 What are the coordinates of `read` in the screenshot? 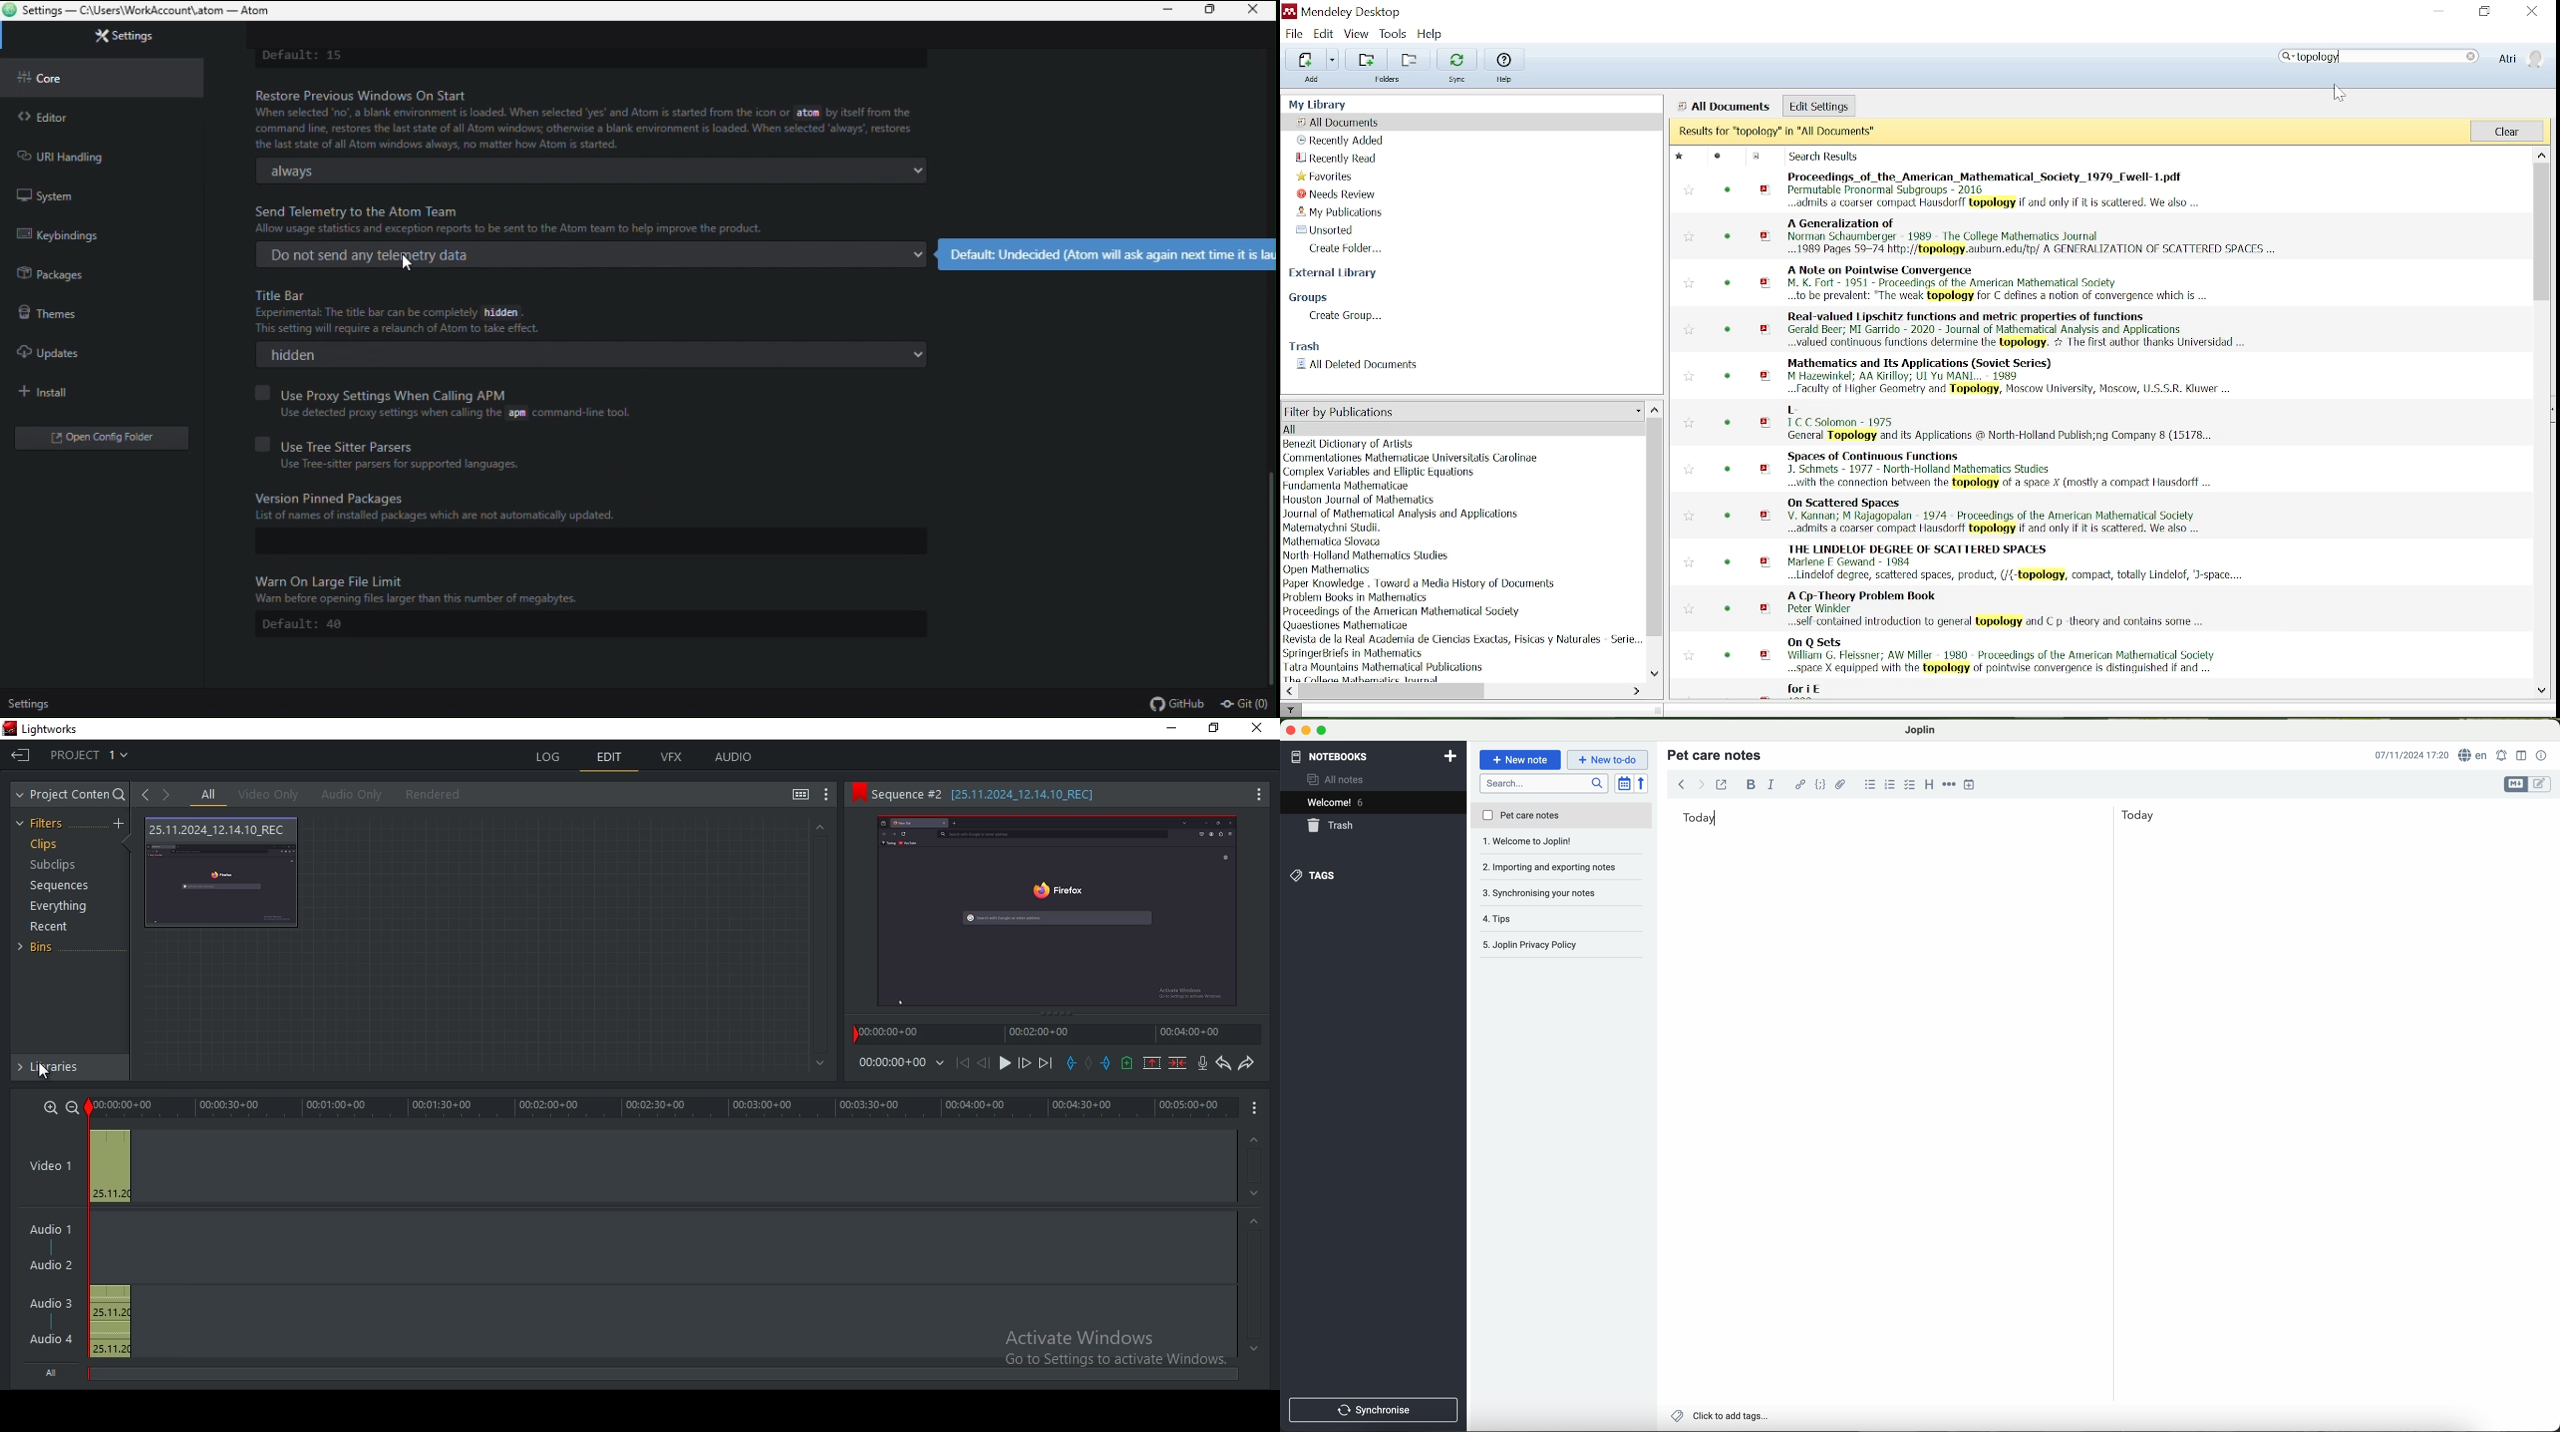 It's located at (1728, 283).